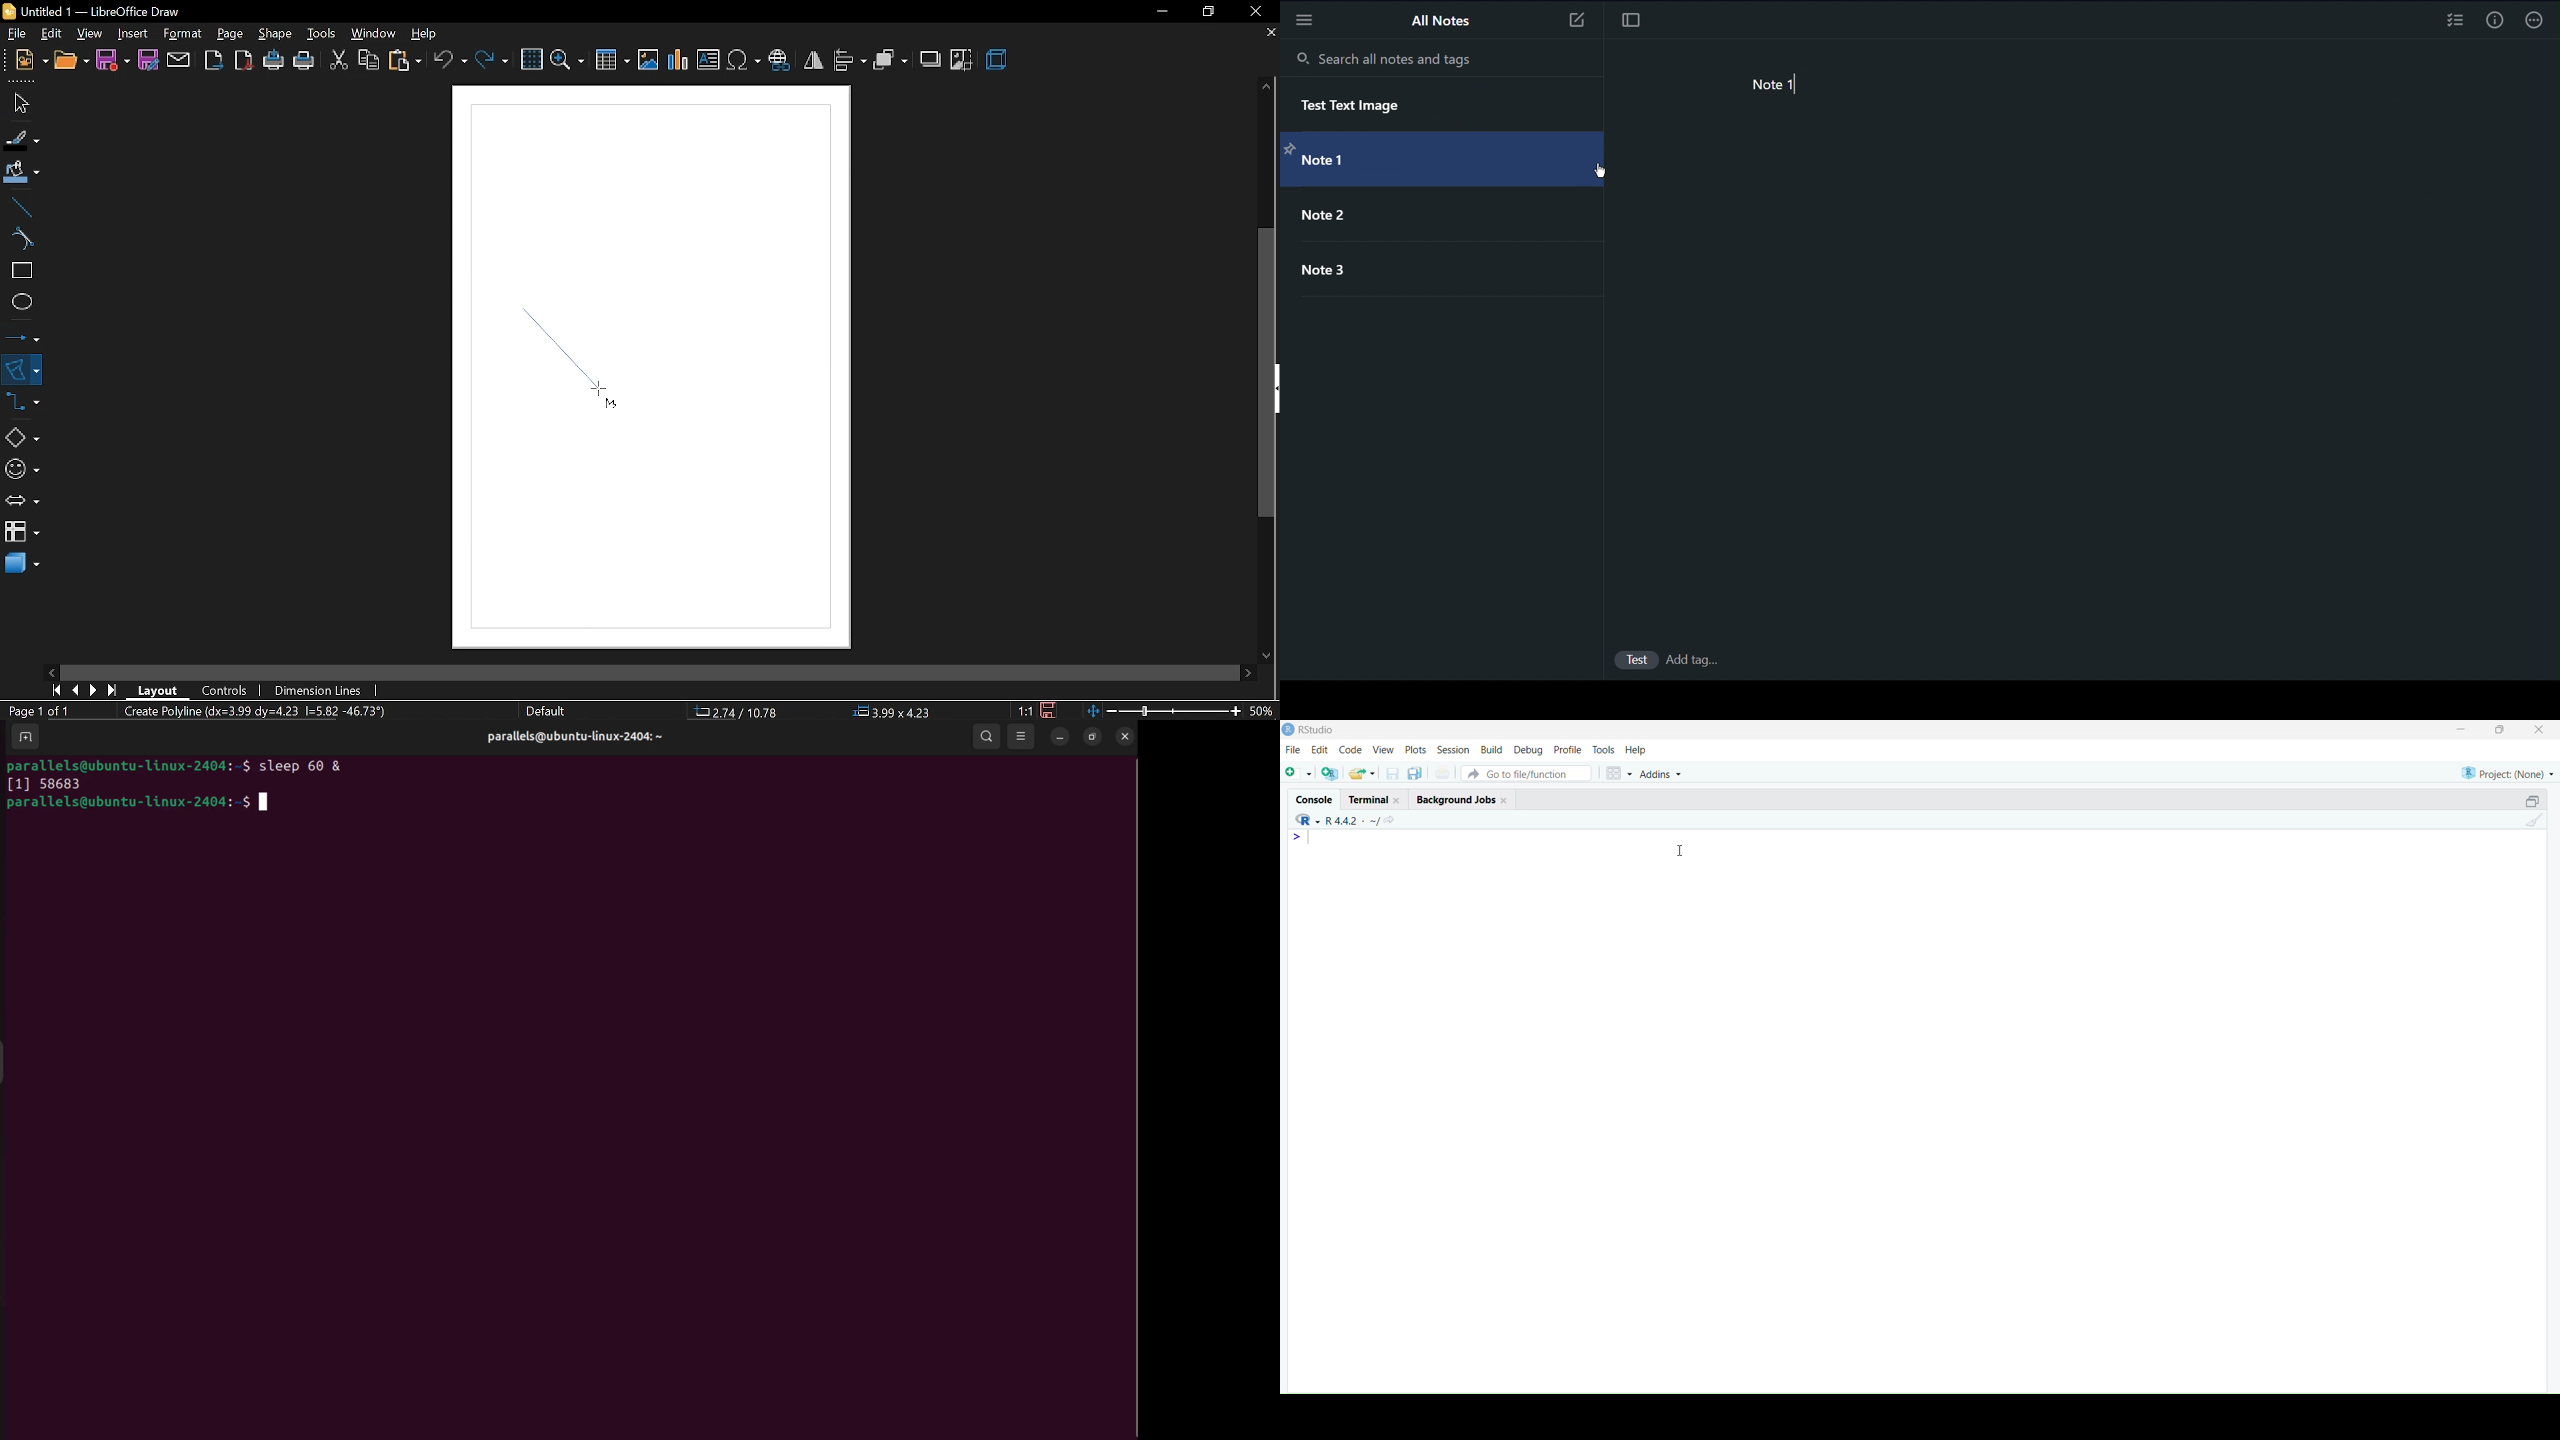  I want to click on fill color, so click(19, 172).